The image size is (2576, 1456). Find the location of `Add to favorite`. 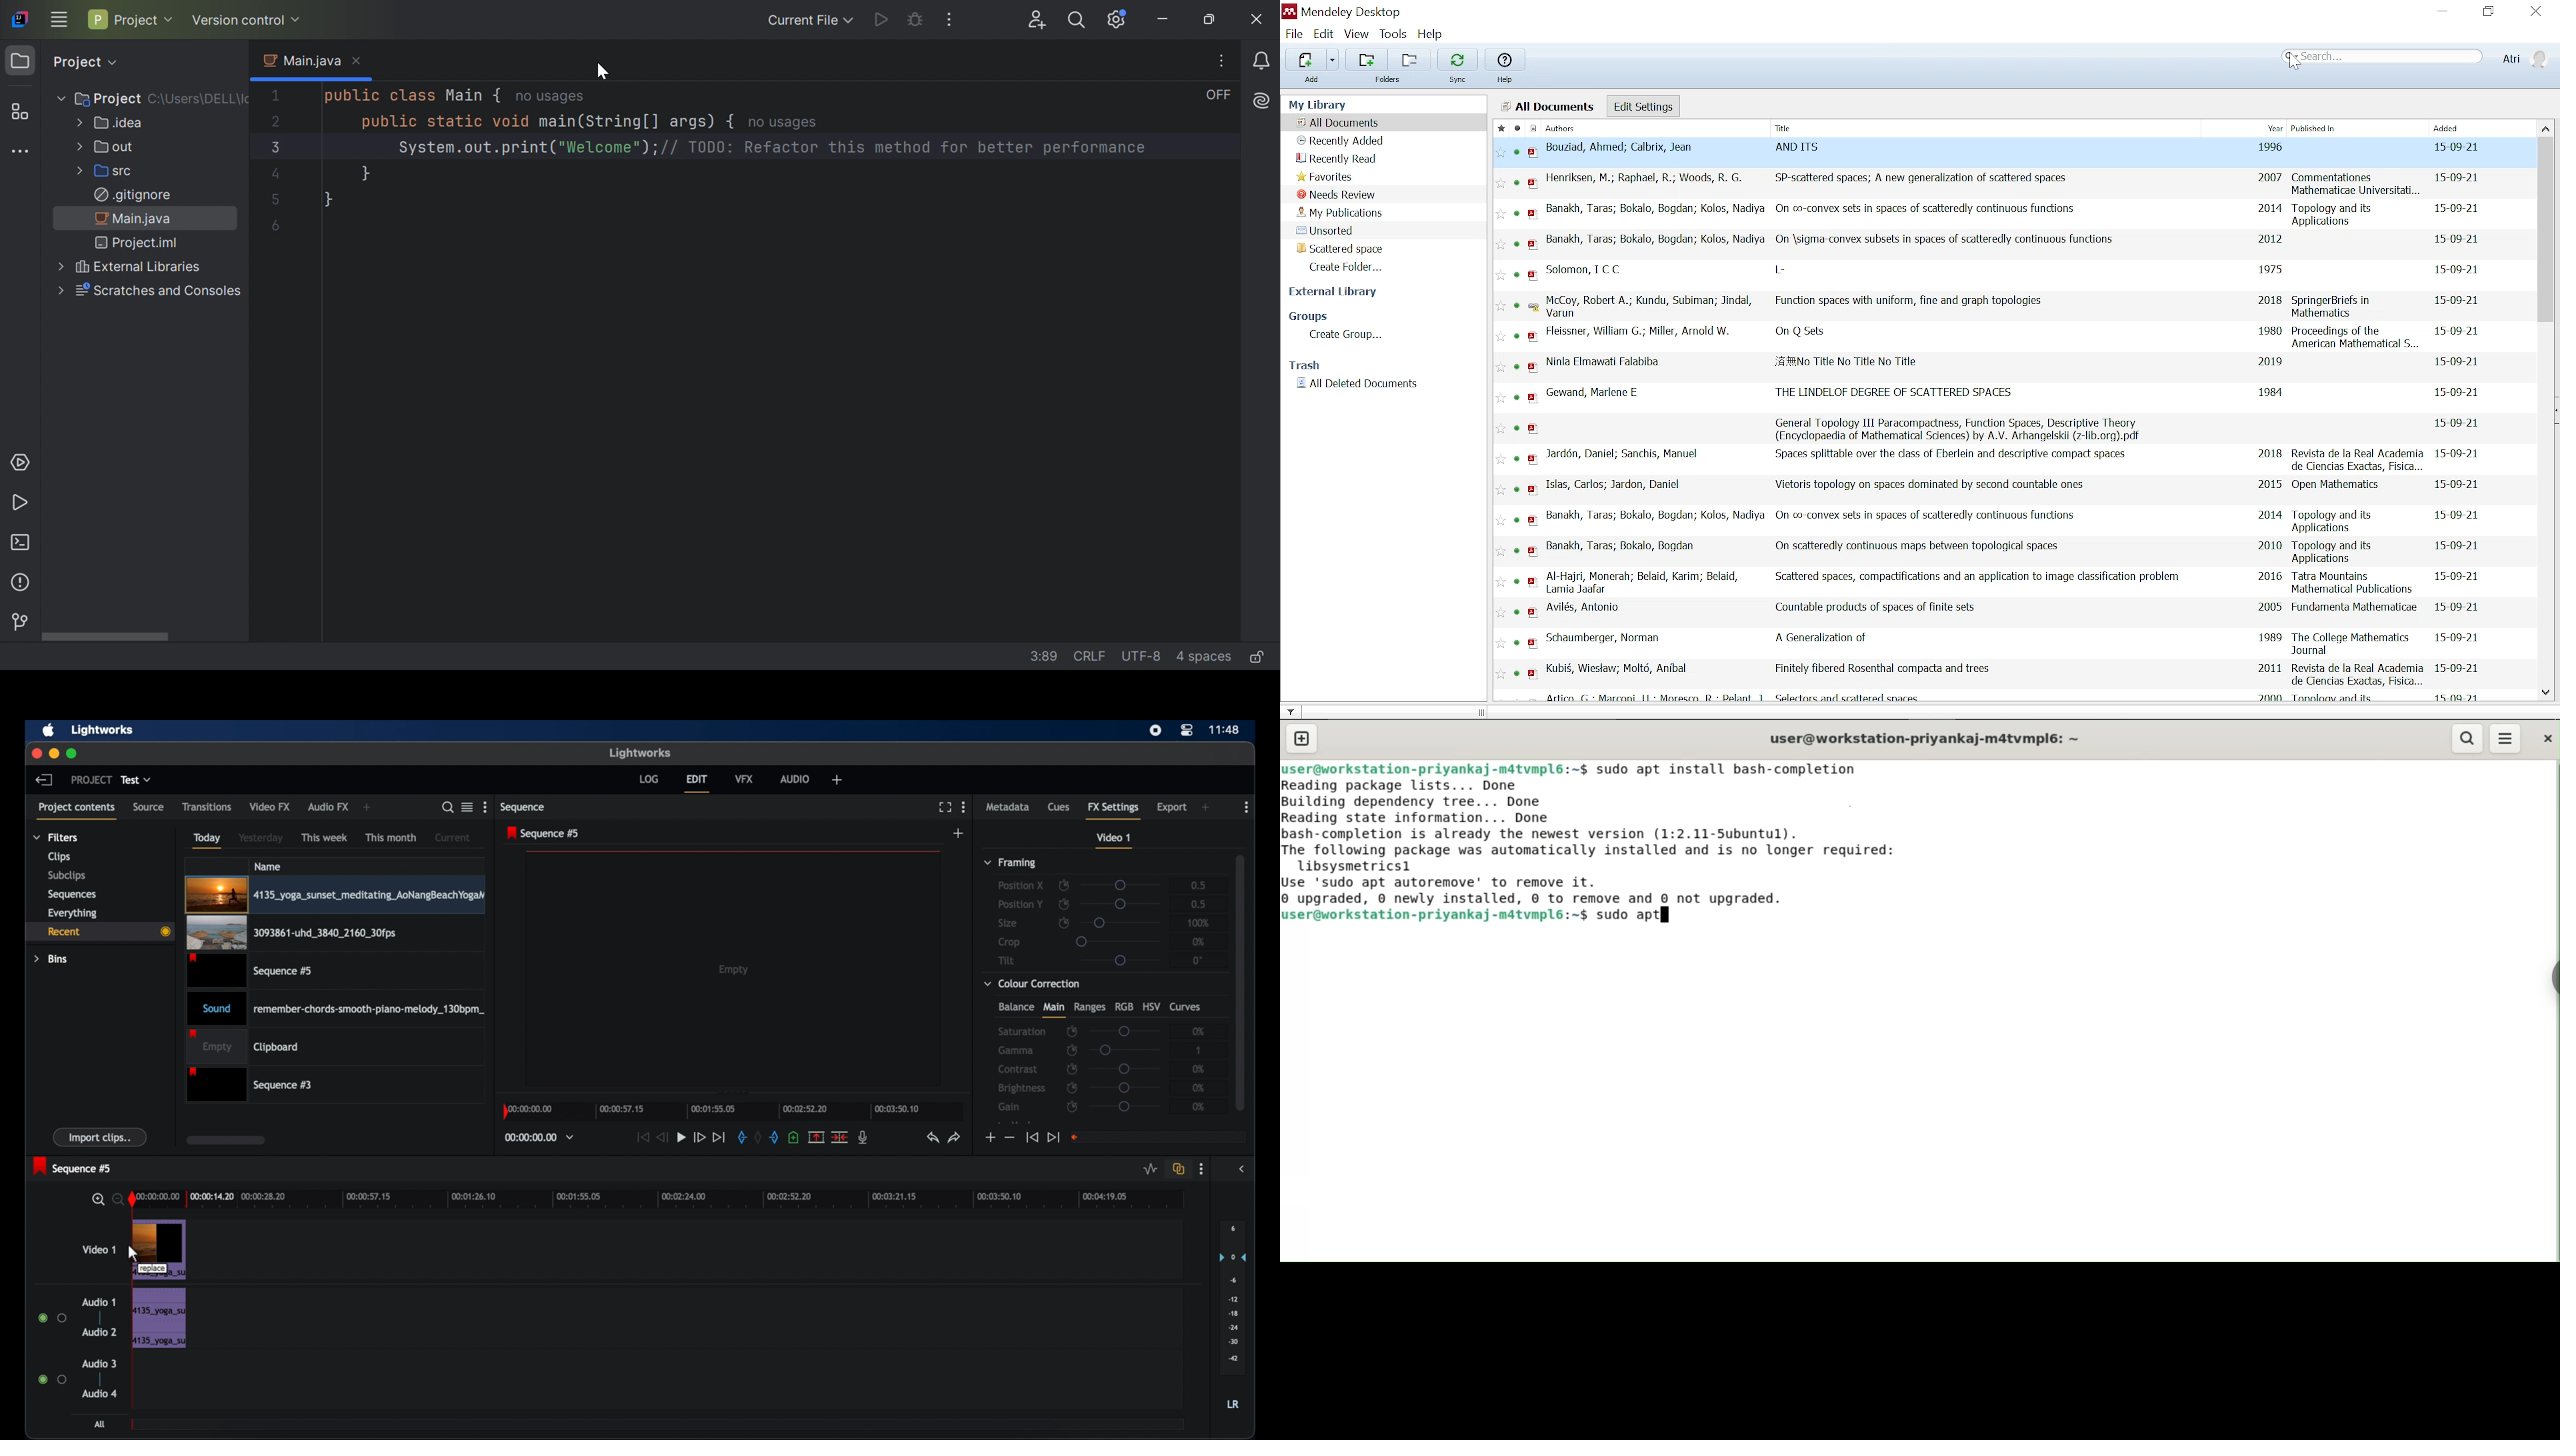

Add to favorite is located at coordinates (1501, 612).